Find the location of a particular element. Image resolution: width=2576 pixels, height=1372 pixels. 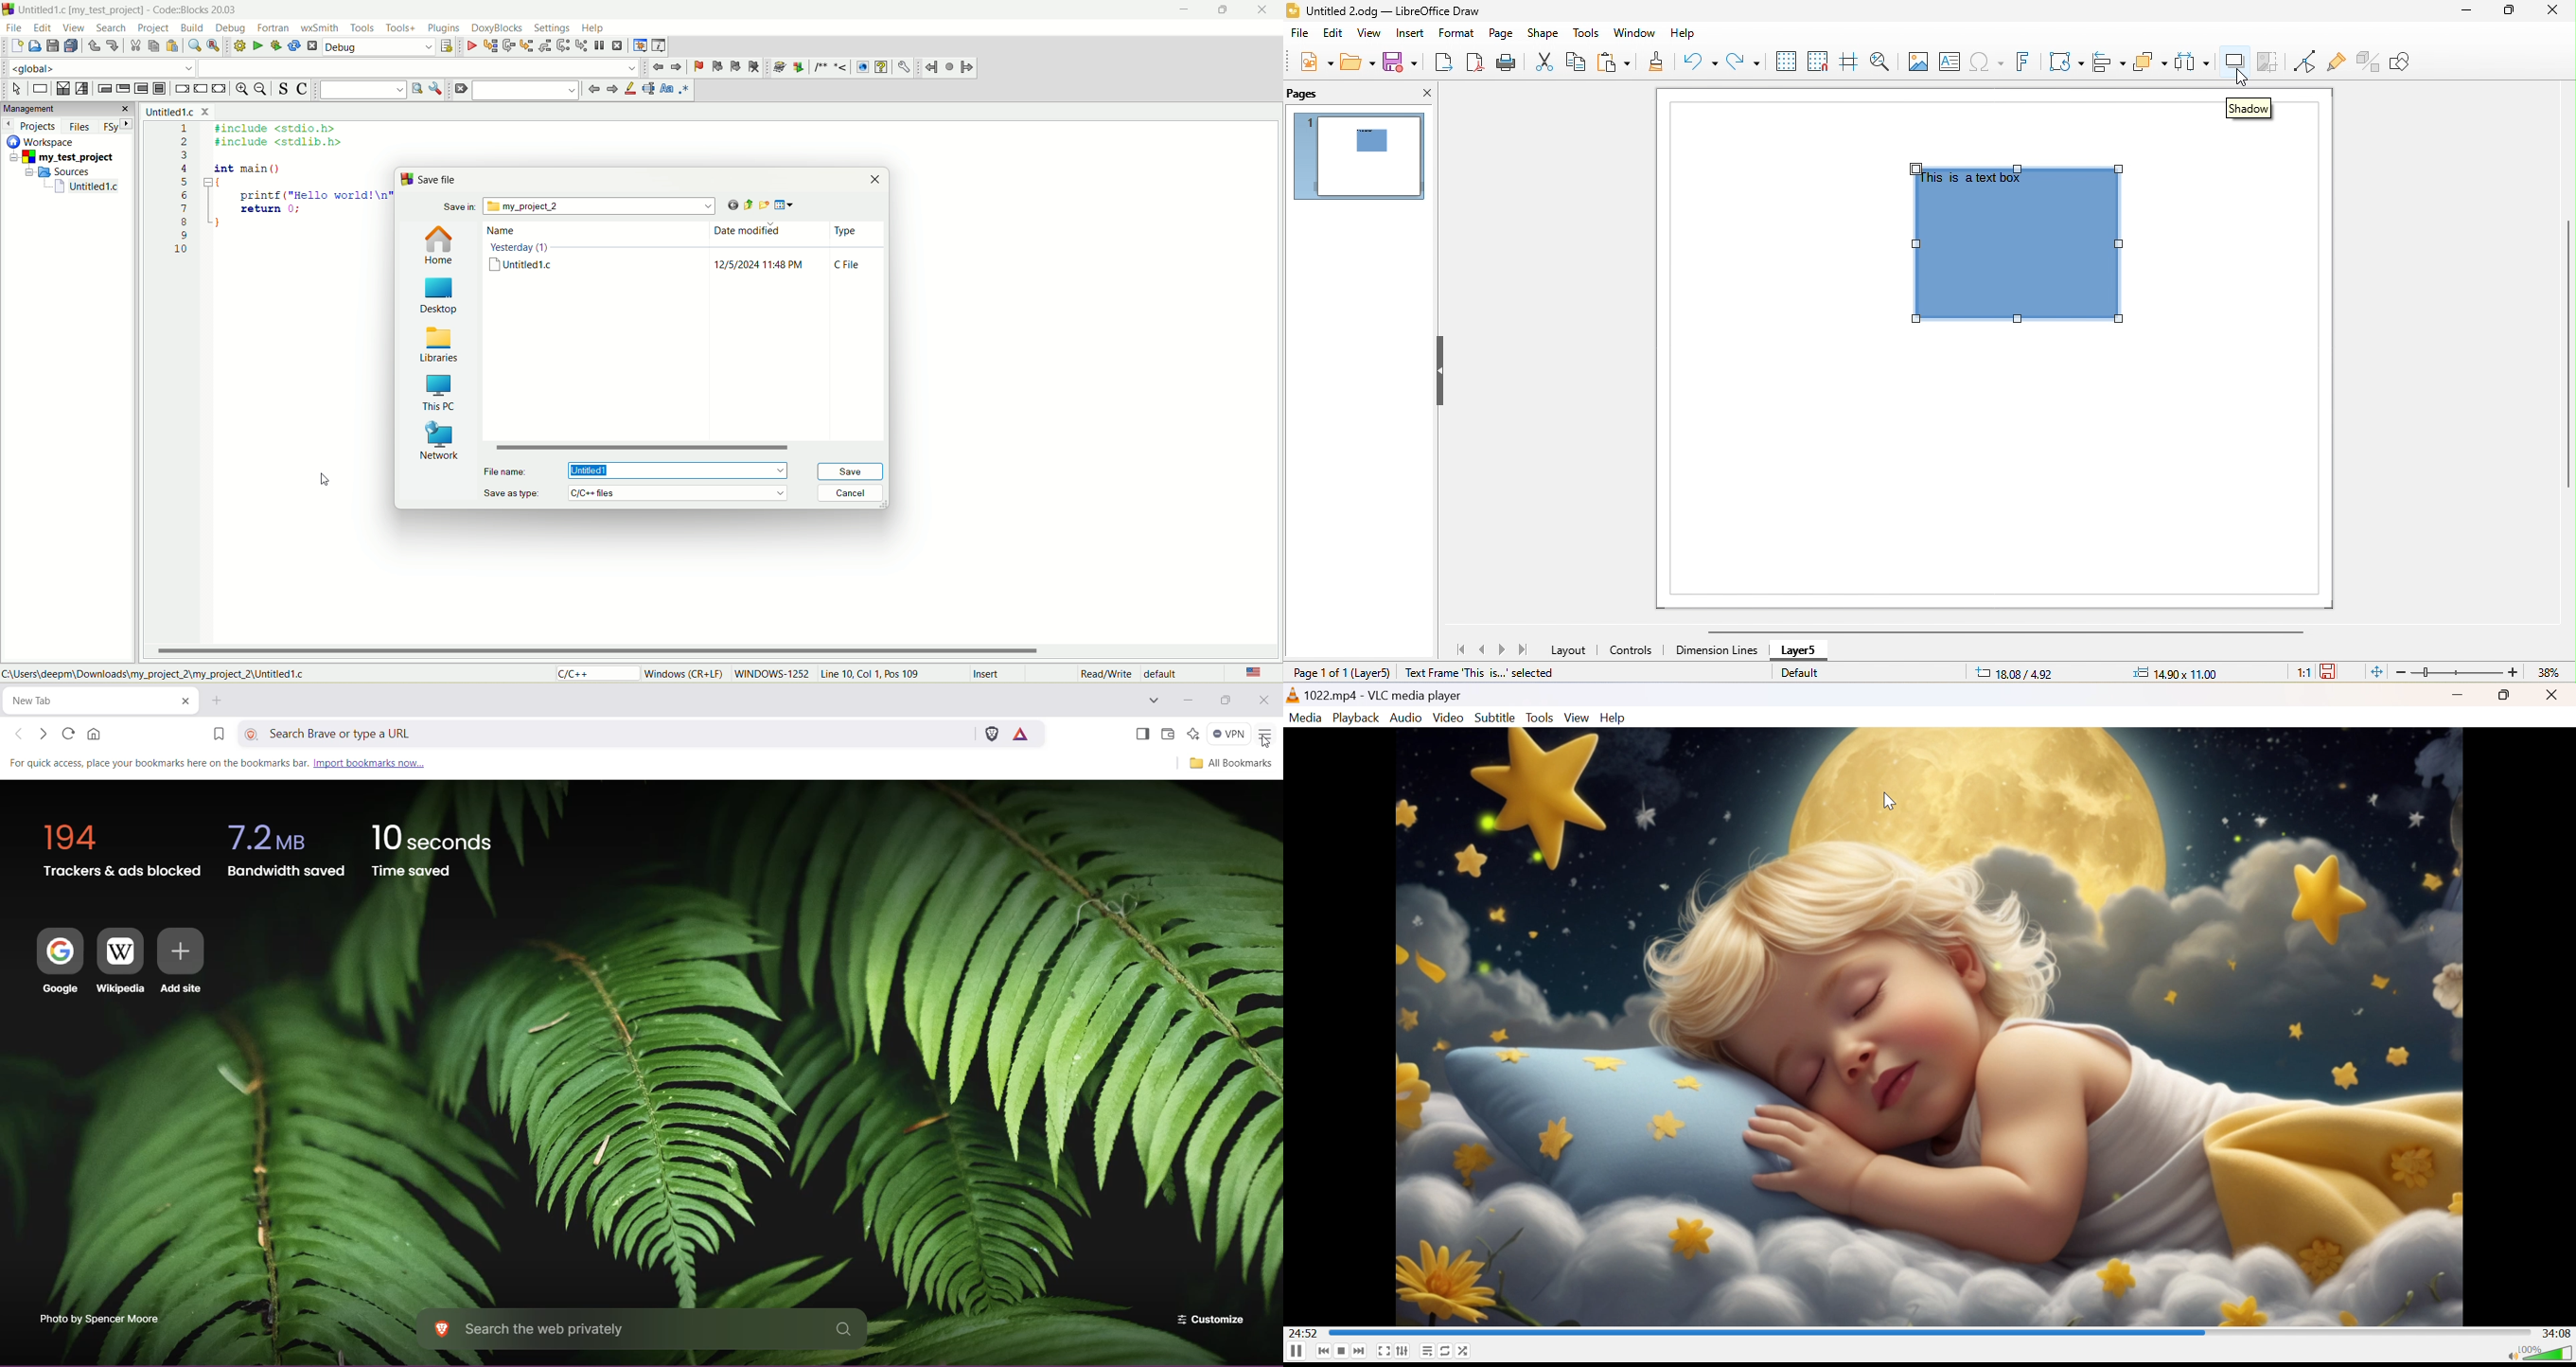

Help is located at coordinates (1615, 717).